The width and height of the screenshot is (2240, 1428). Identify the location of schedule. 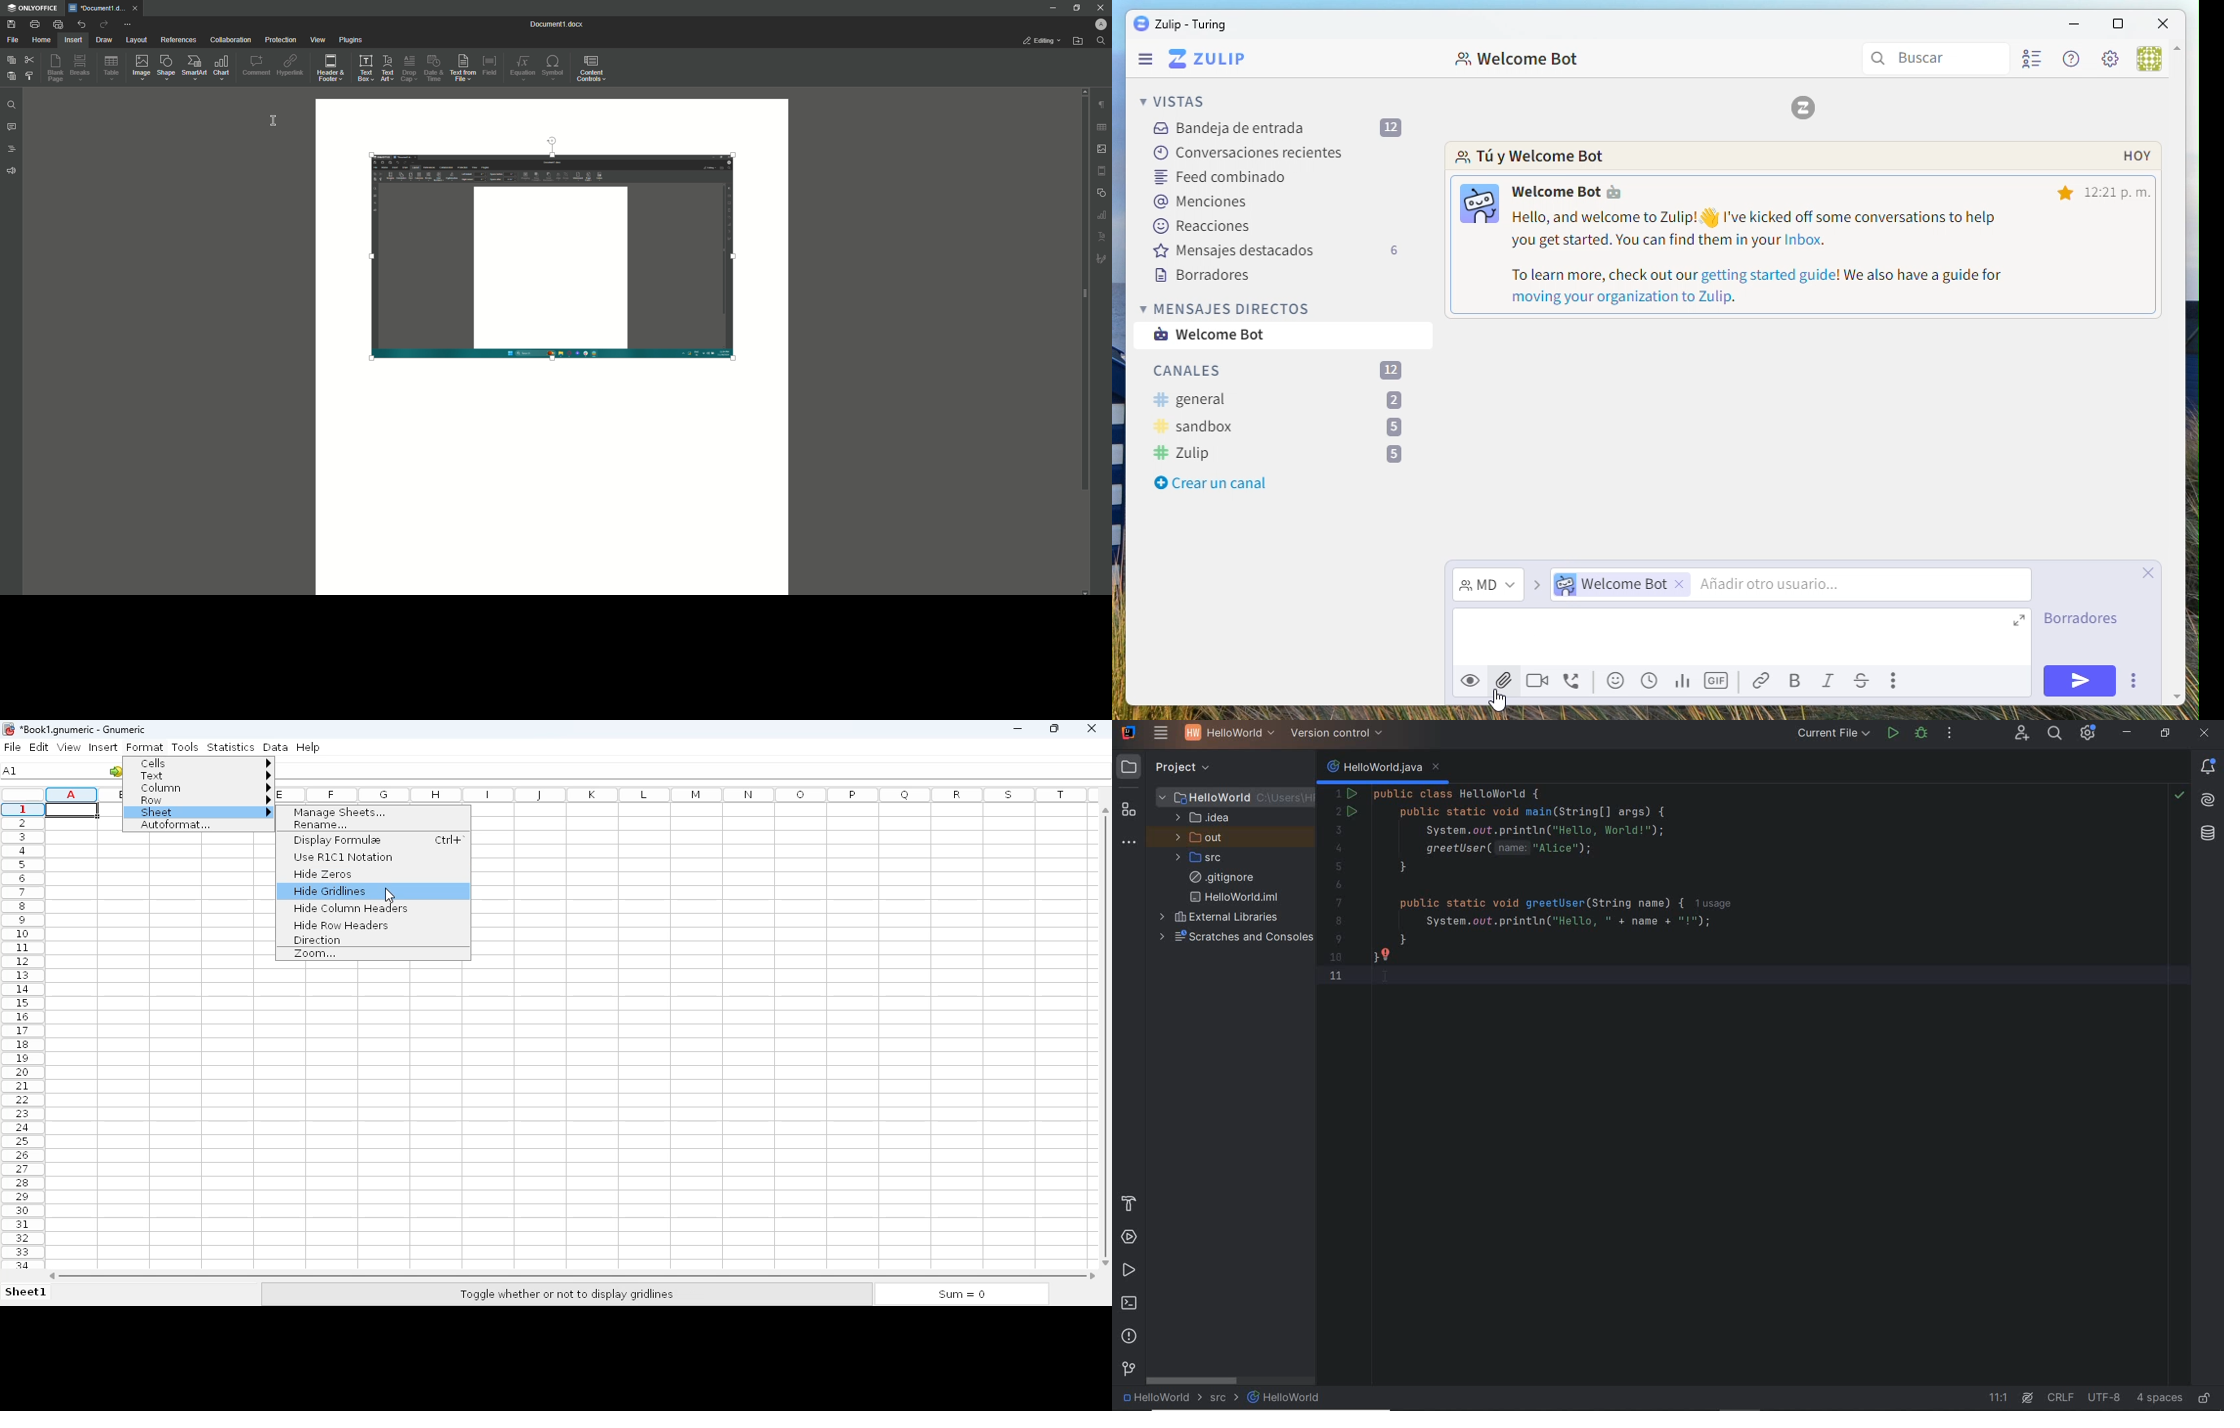
(1650, 681).